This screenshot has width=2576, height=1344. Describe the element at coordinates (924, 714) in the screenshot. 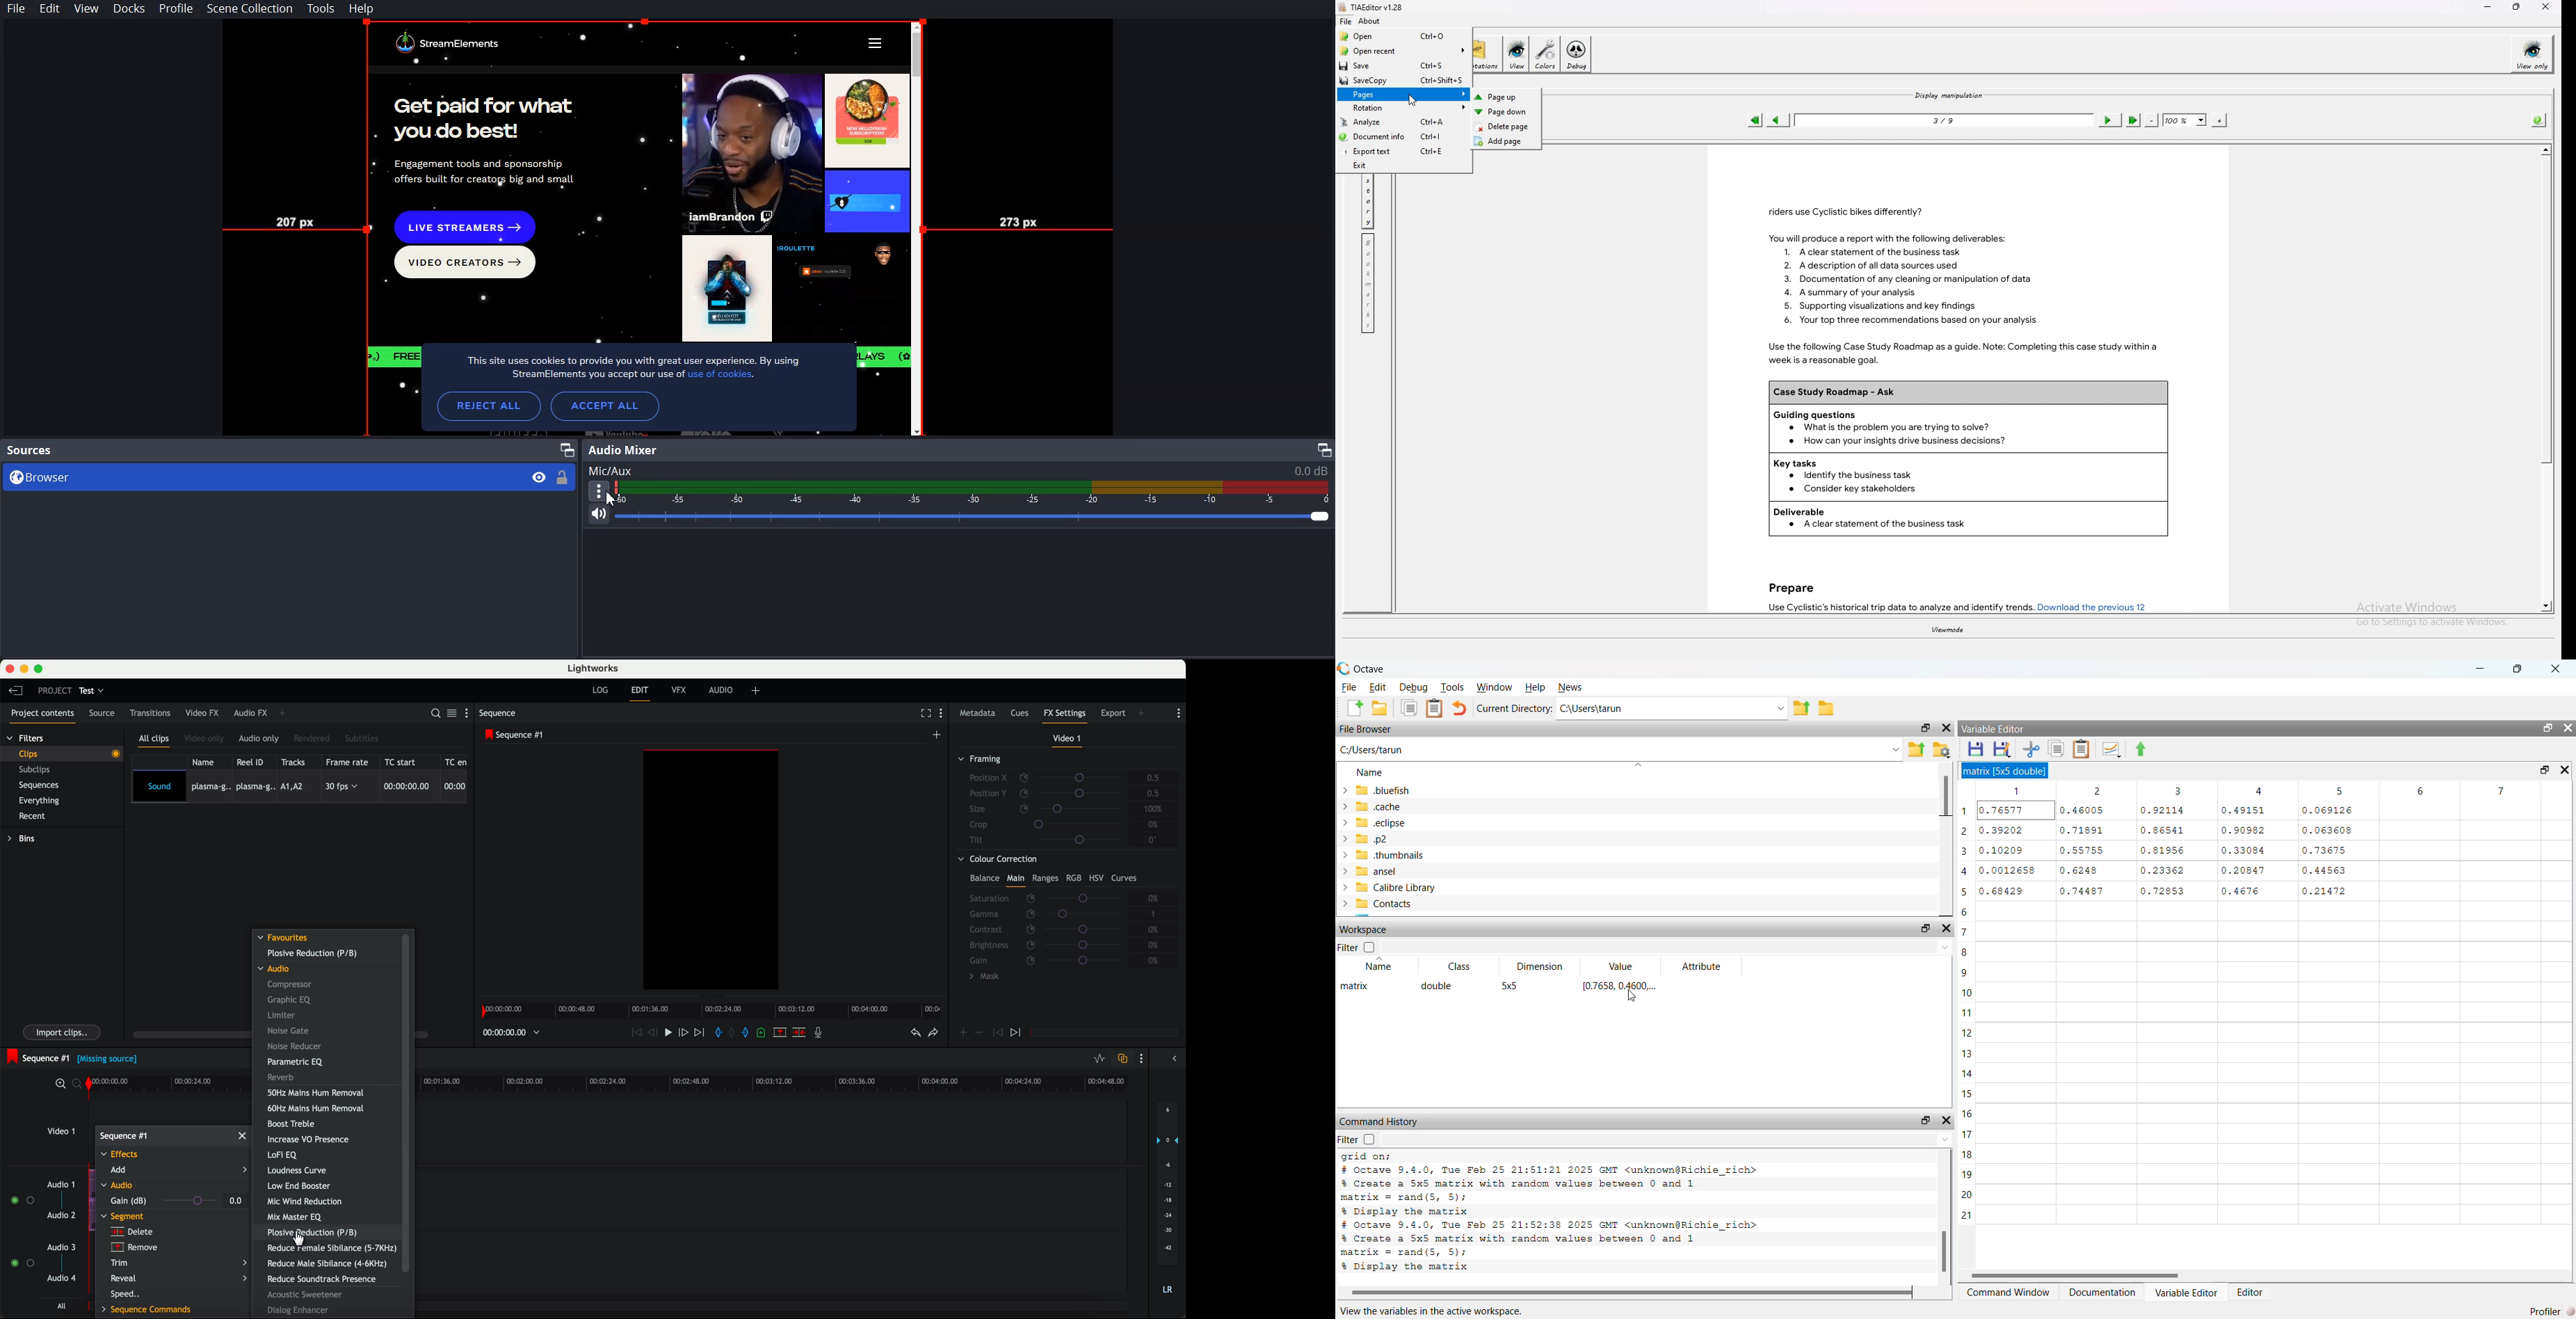

I see `fullscreen` at that location.